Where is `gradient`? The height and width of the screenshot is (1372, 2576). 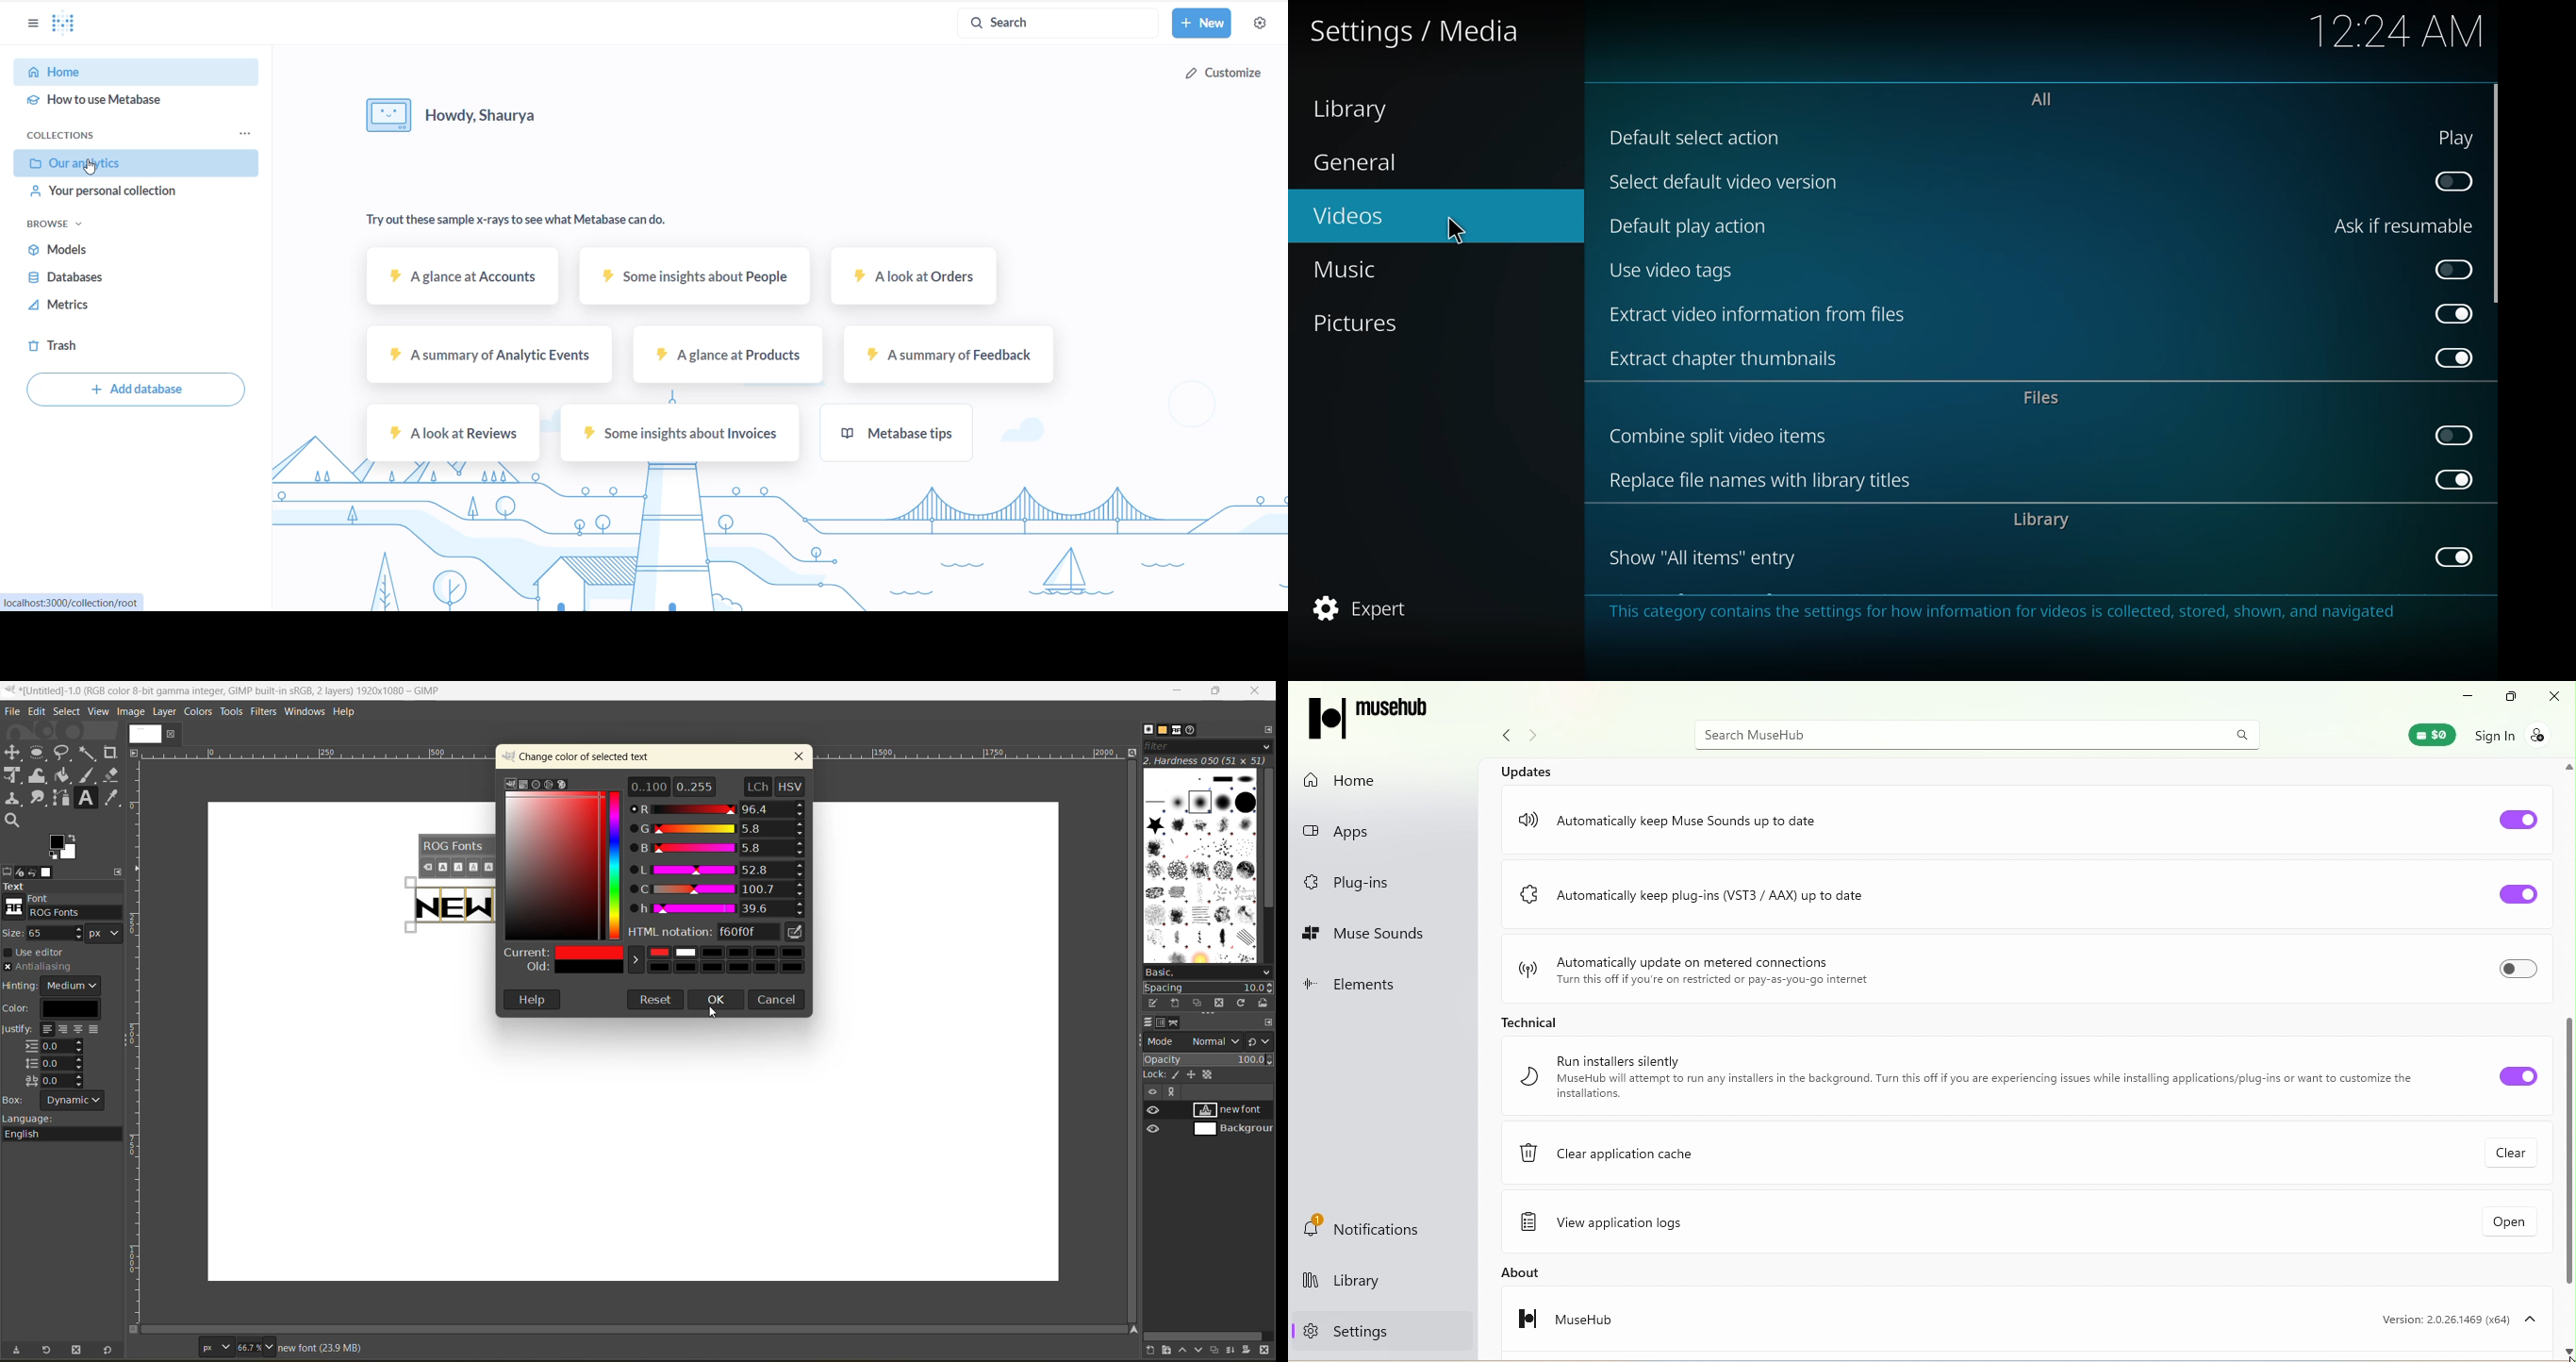
gradient is located at coordinates (554, 867).